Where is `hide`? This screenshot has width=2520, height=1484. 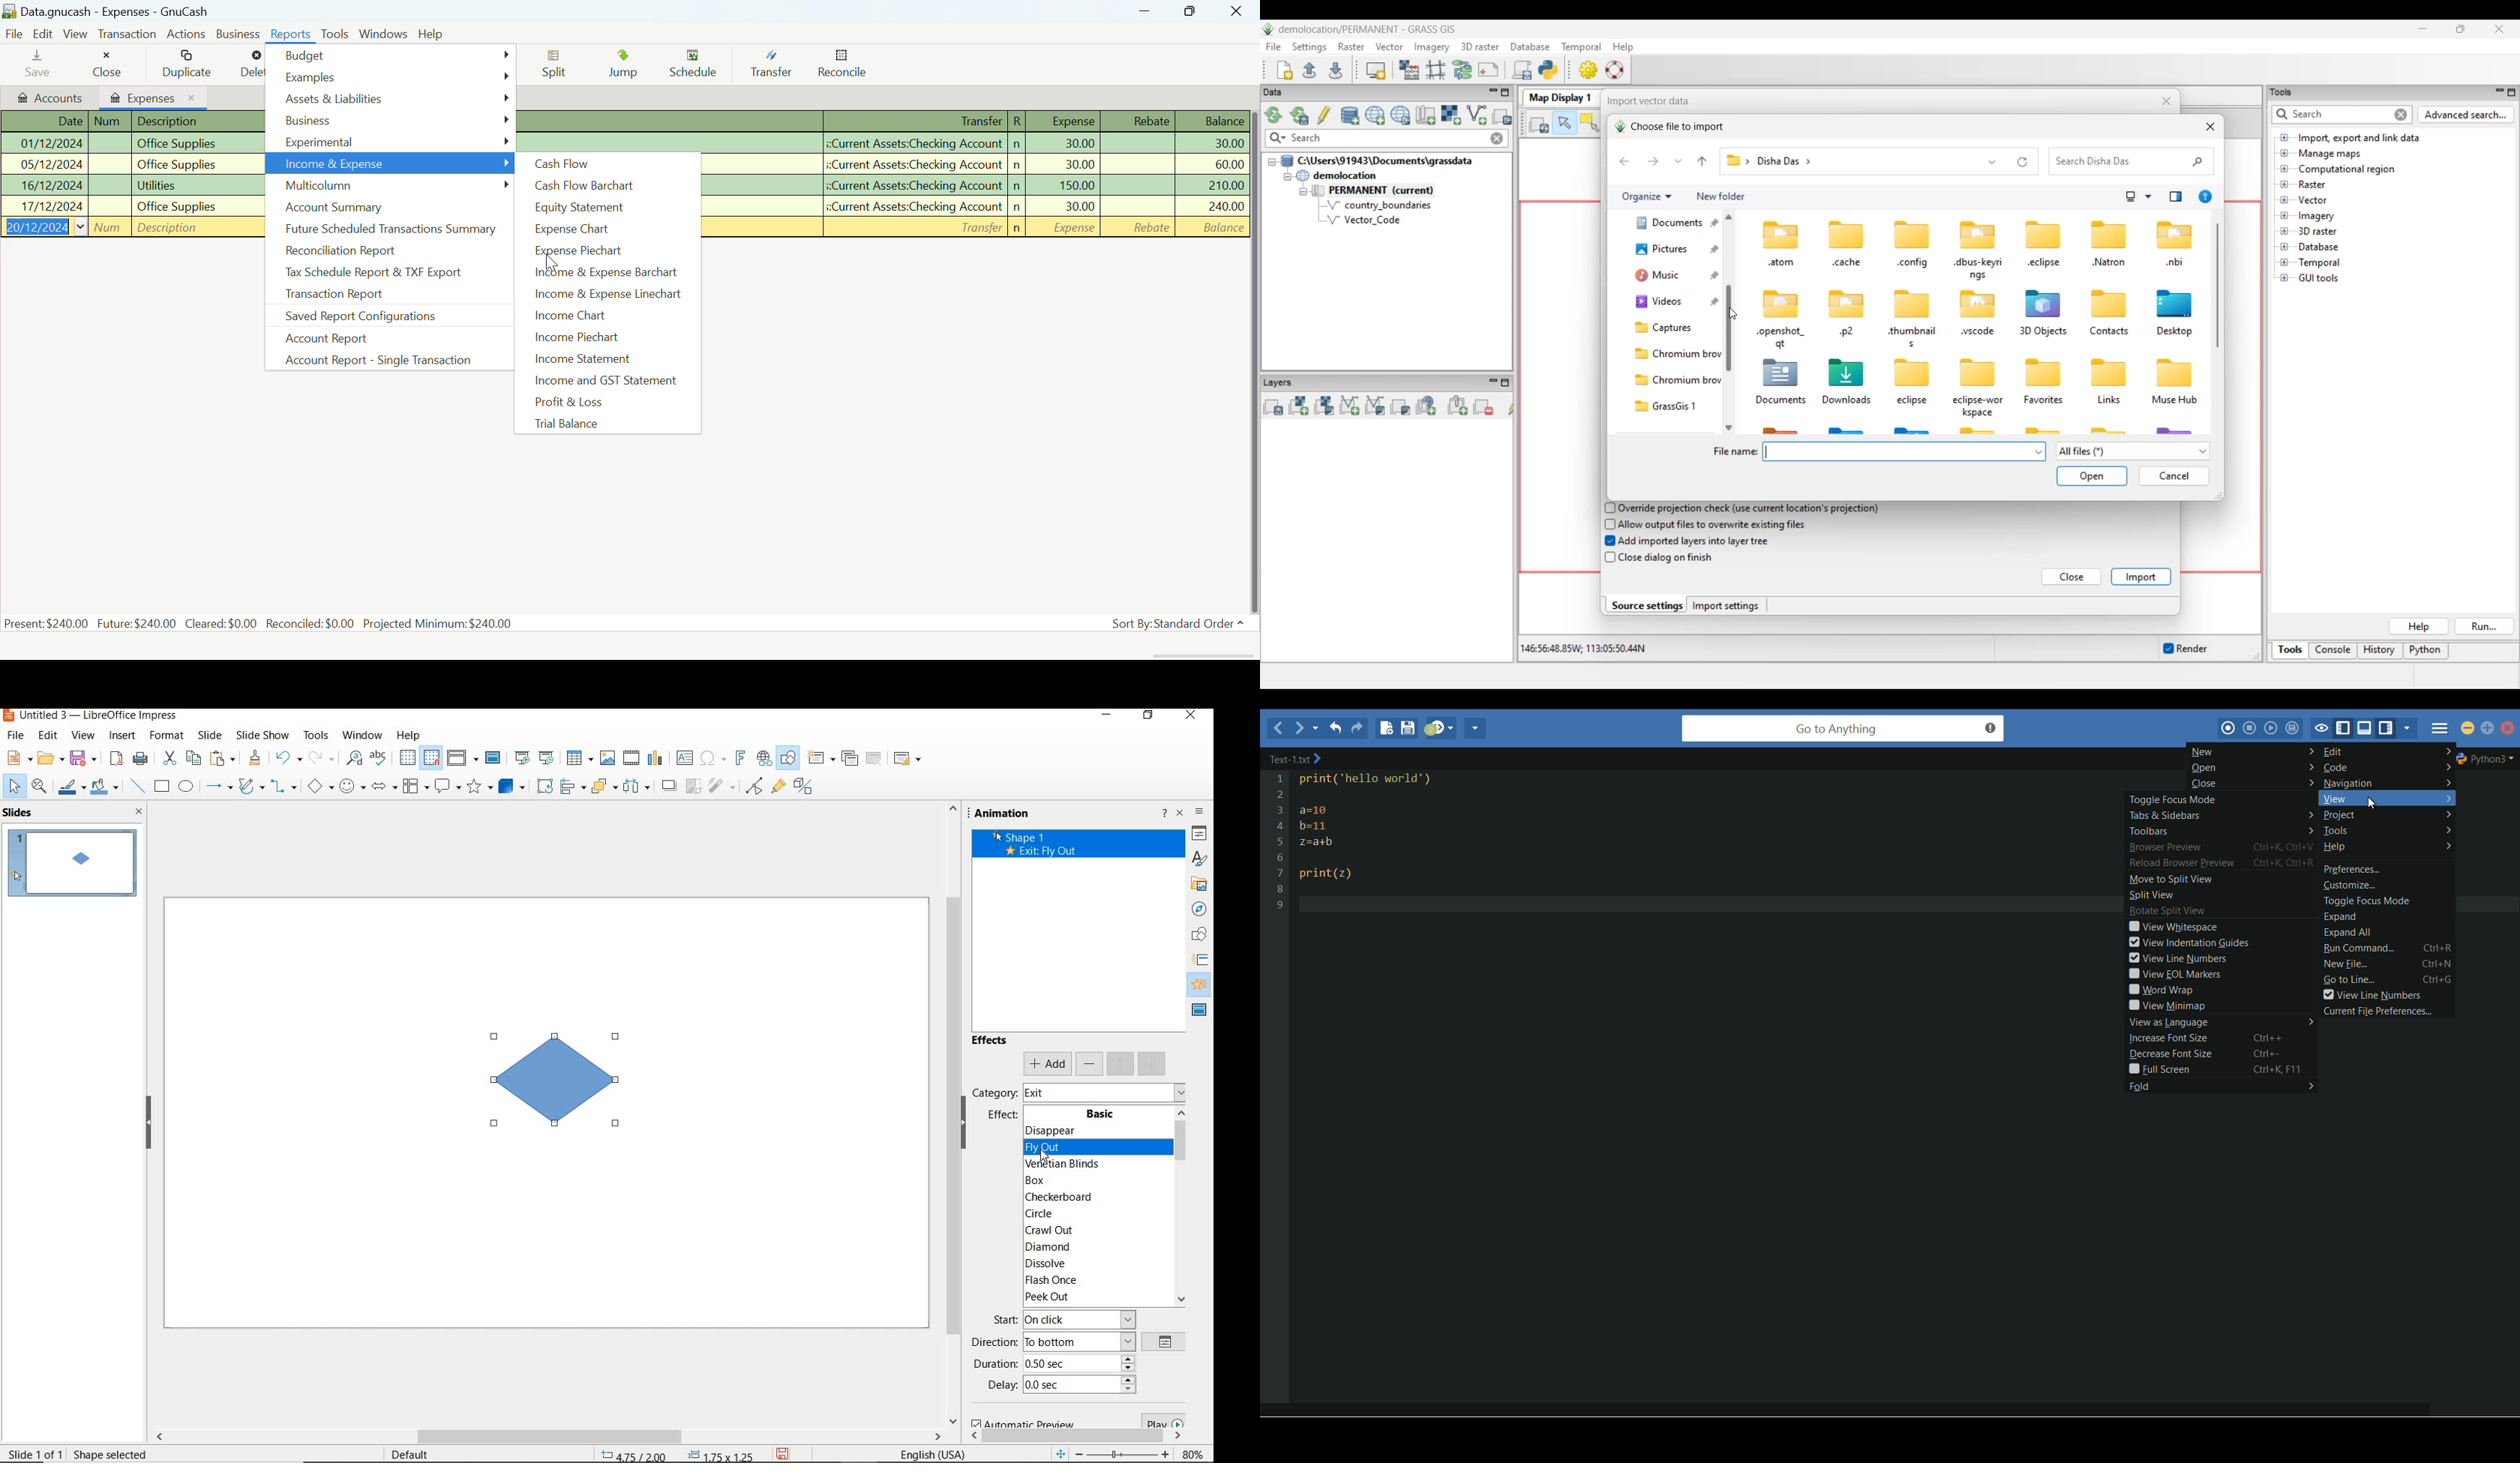 hide is located at coordinates (148, 1124).